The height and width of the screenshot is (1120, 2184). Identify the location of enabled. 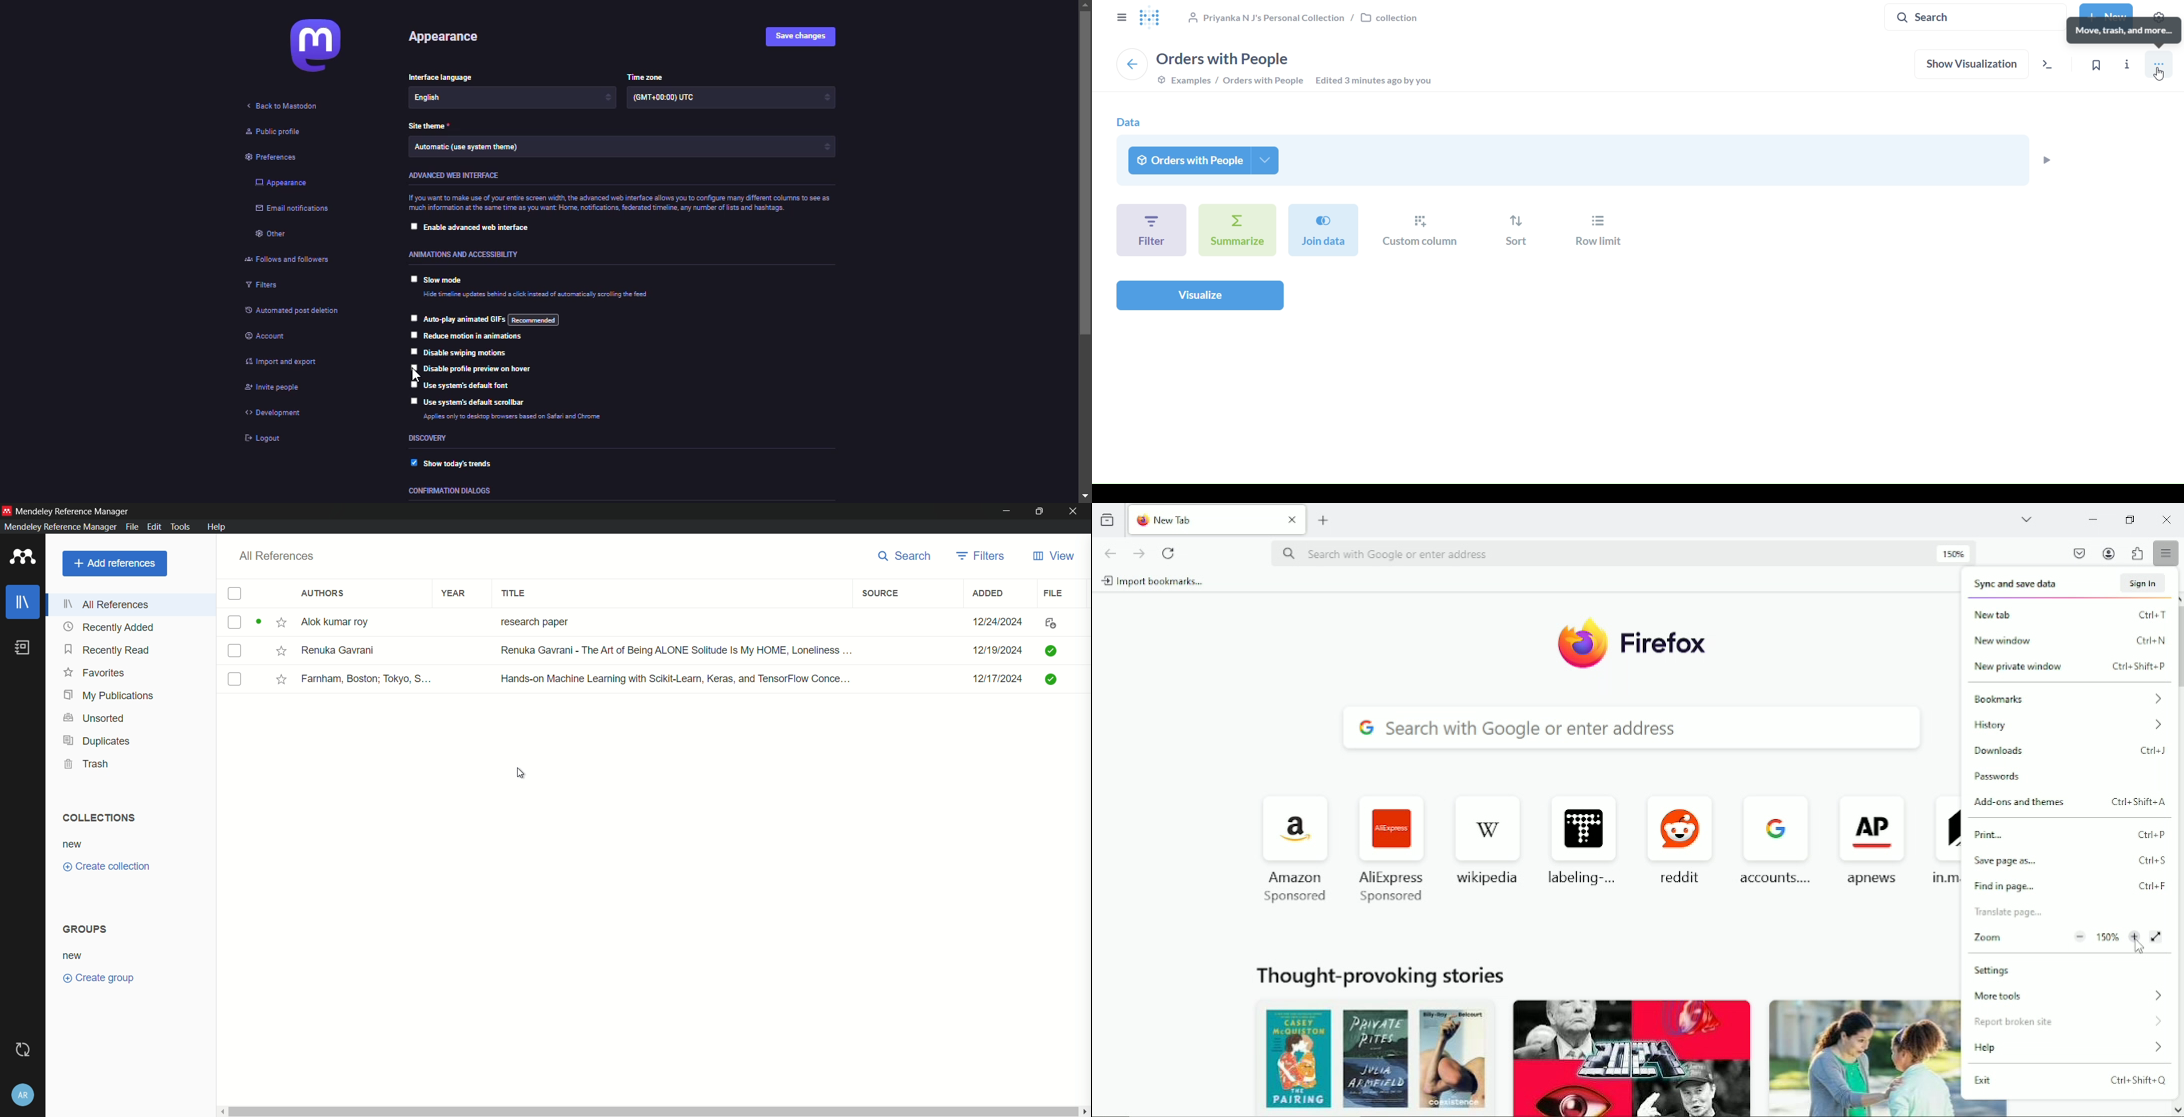
(412, 461).